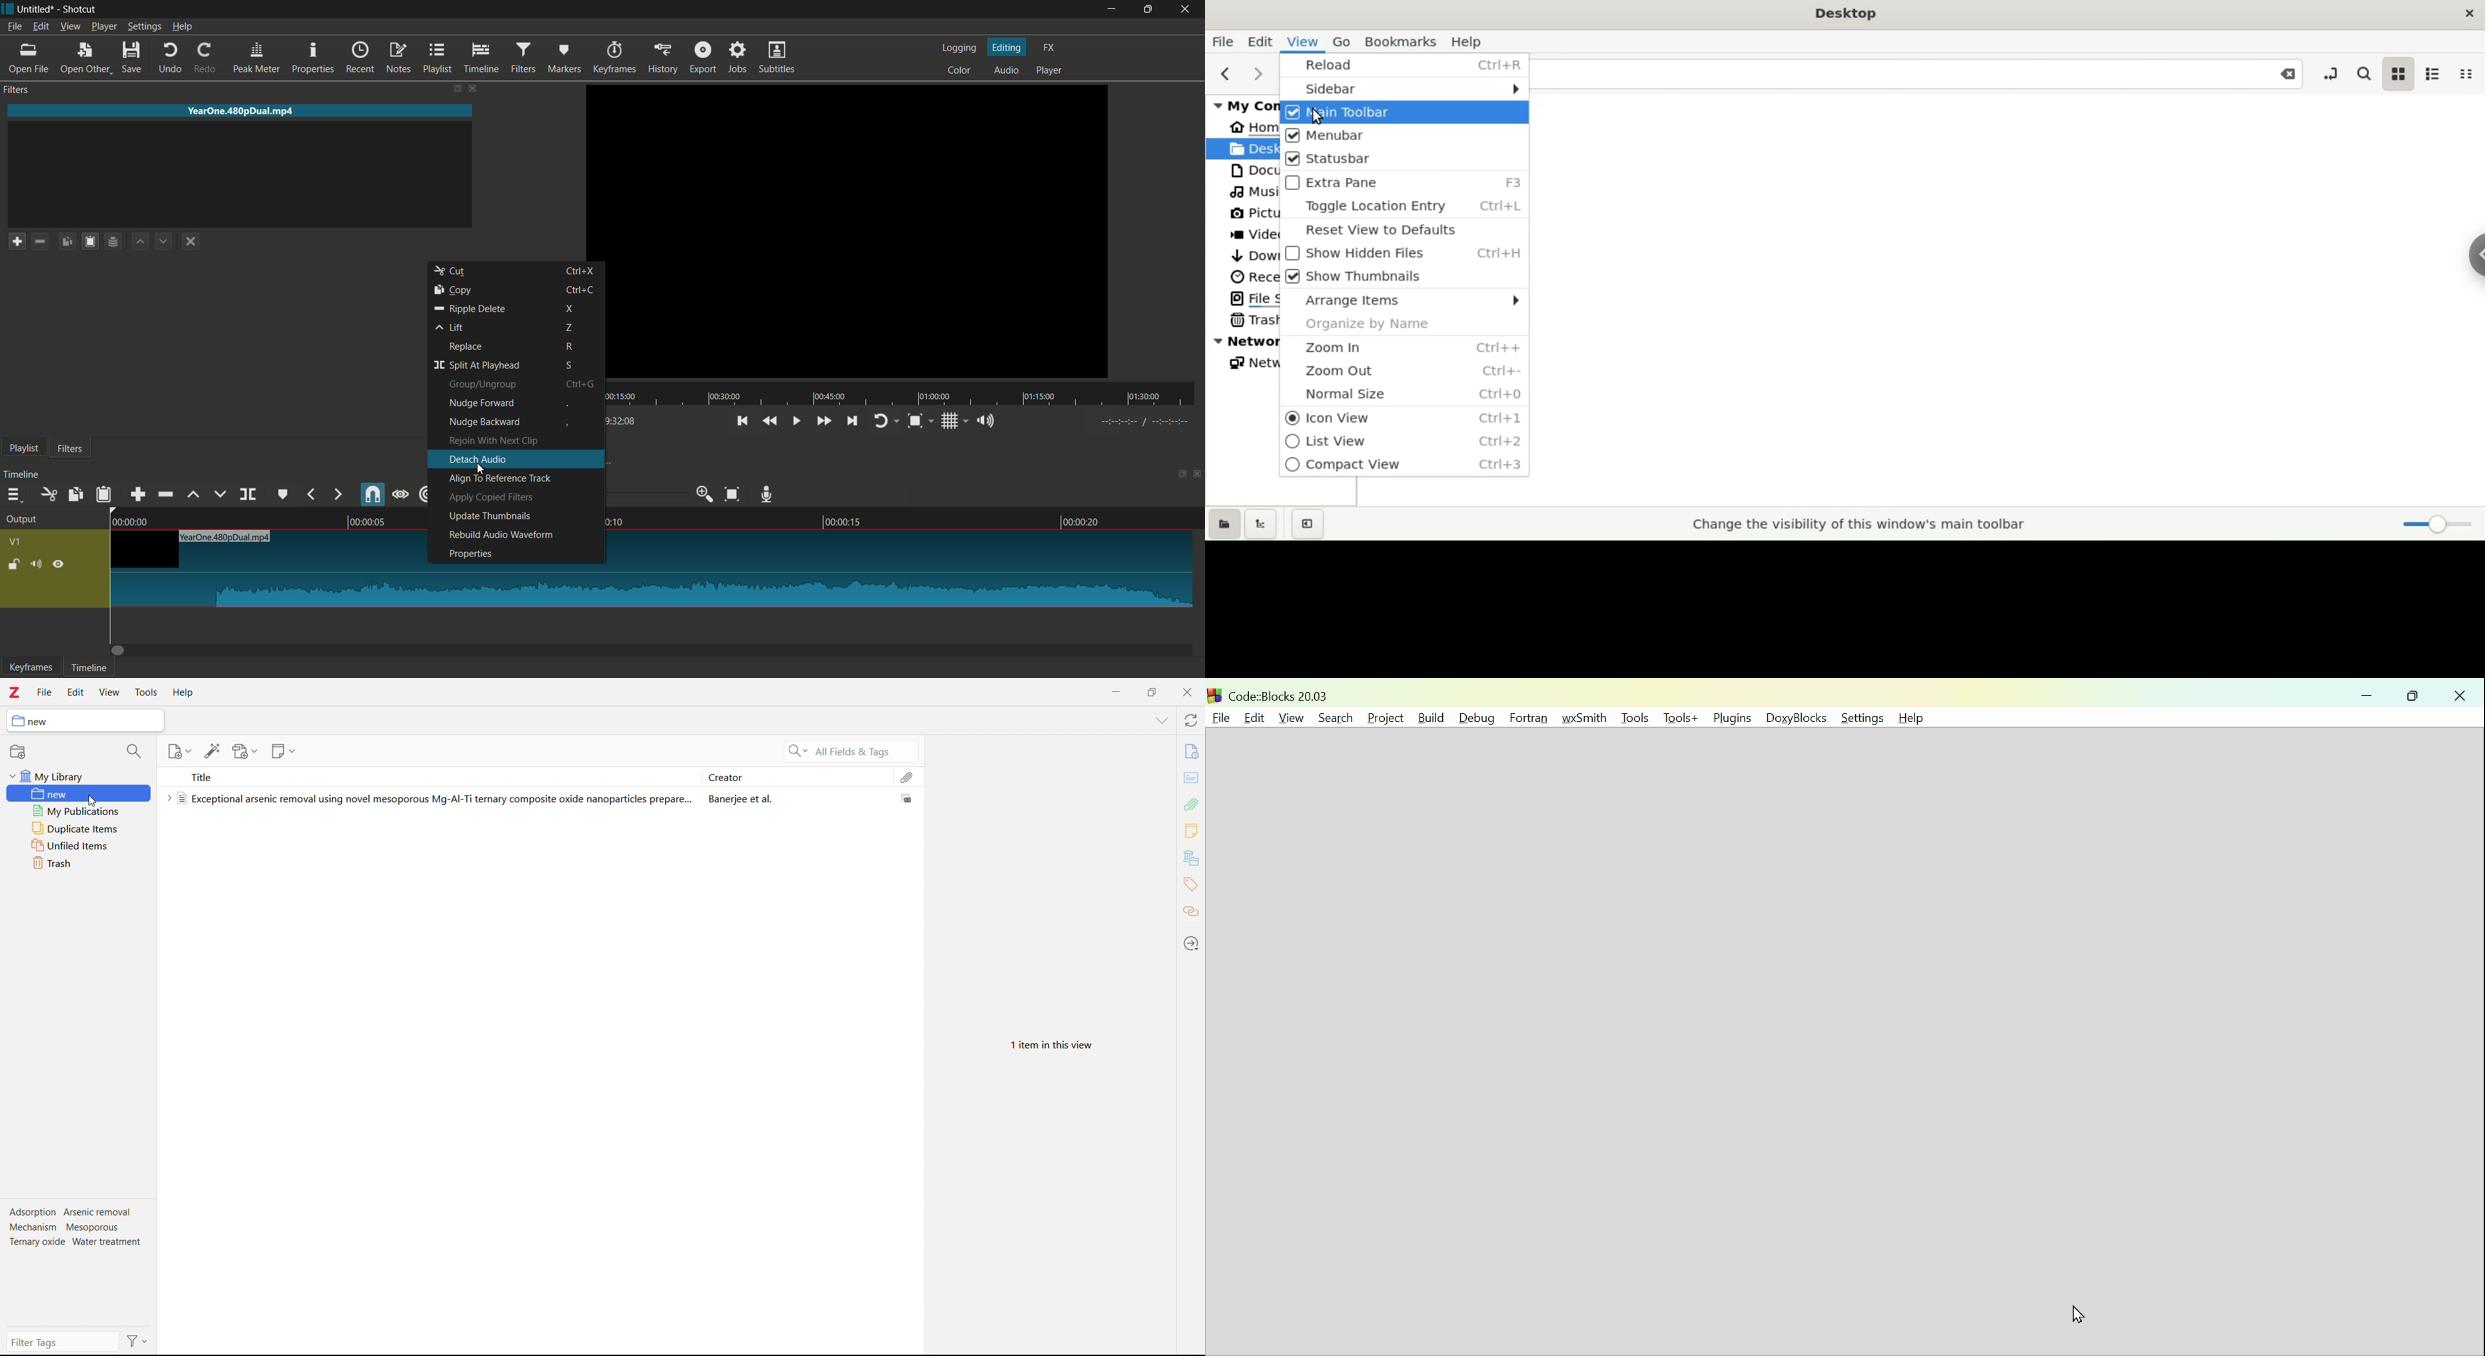 Image resolution: width=2492 pixels, height=1372 pixels. I want to click on mute, so click(36, 564).